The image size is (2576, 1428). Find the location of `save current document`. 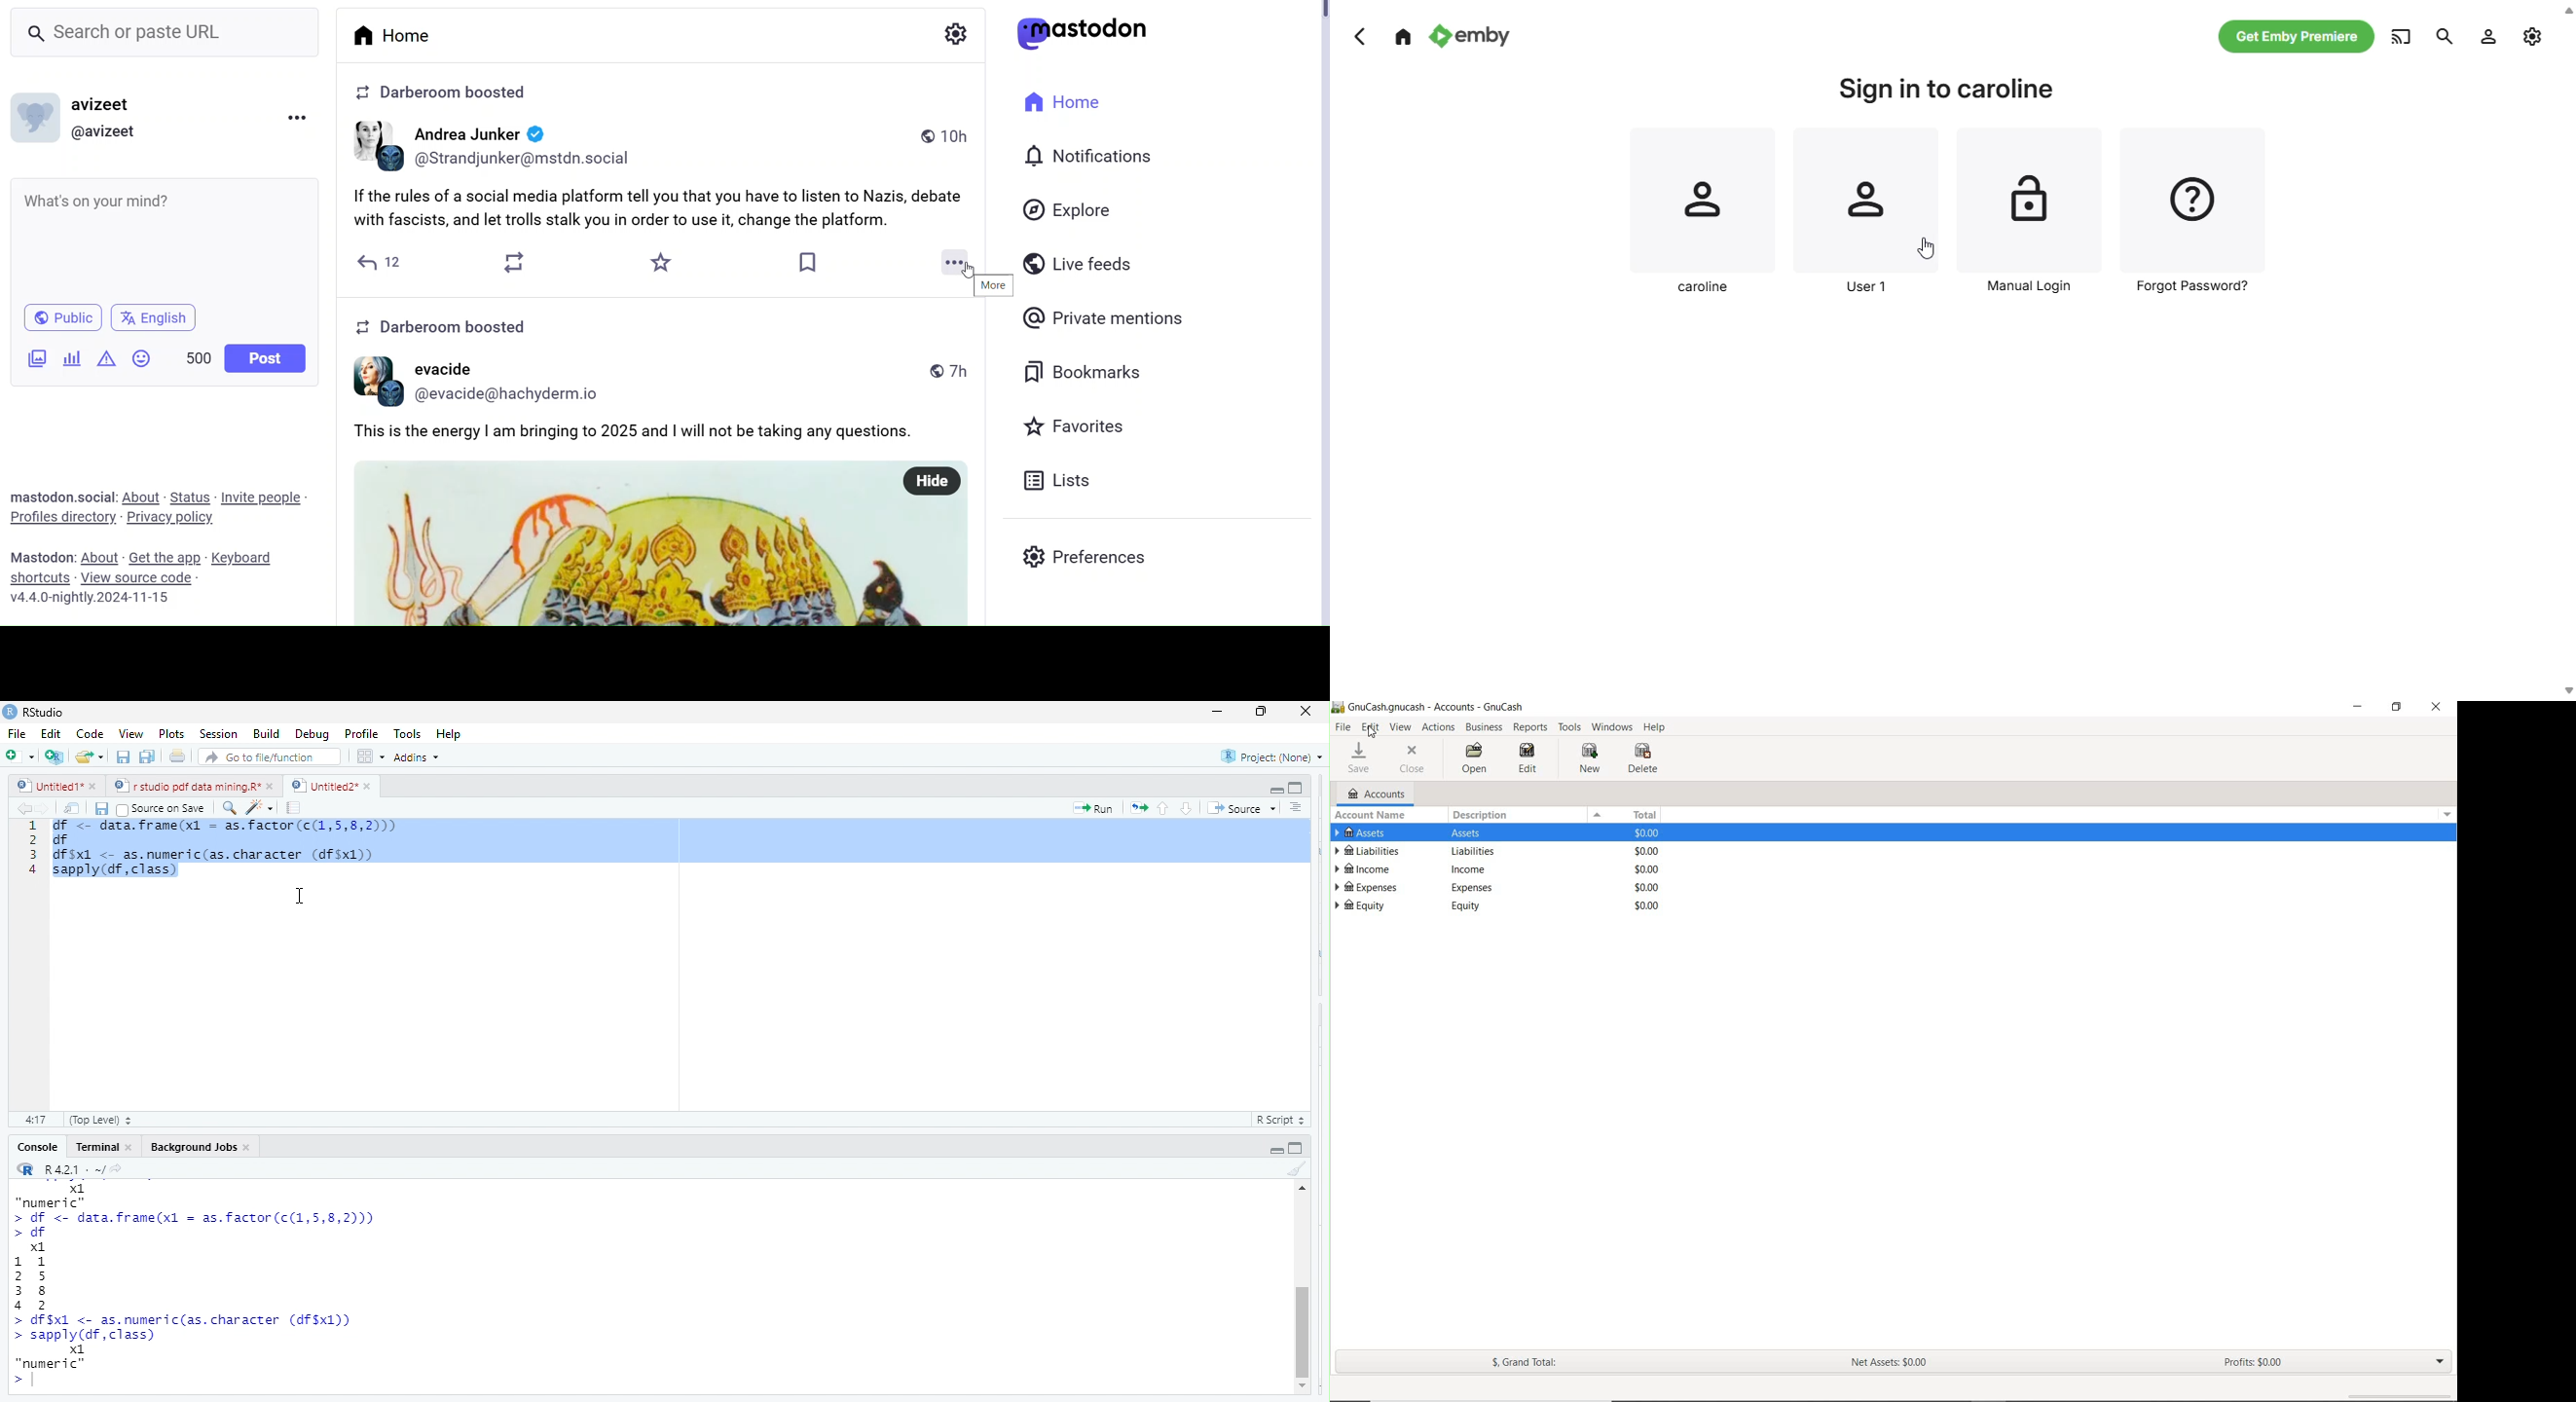

save current document is located at coordinates (124, 756).